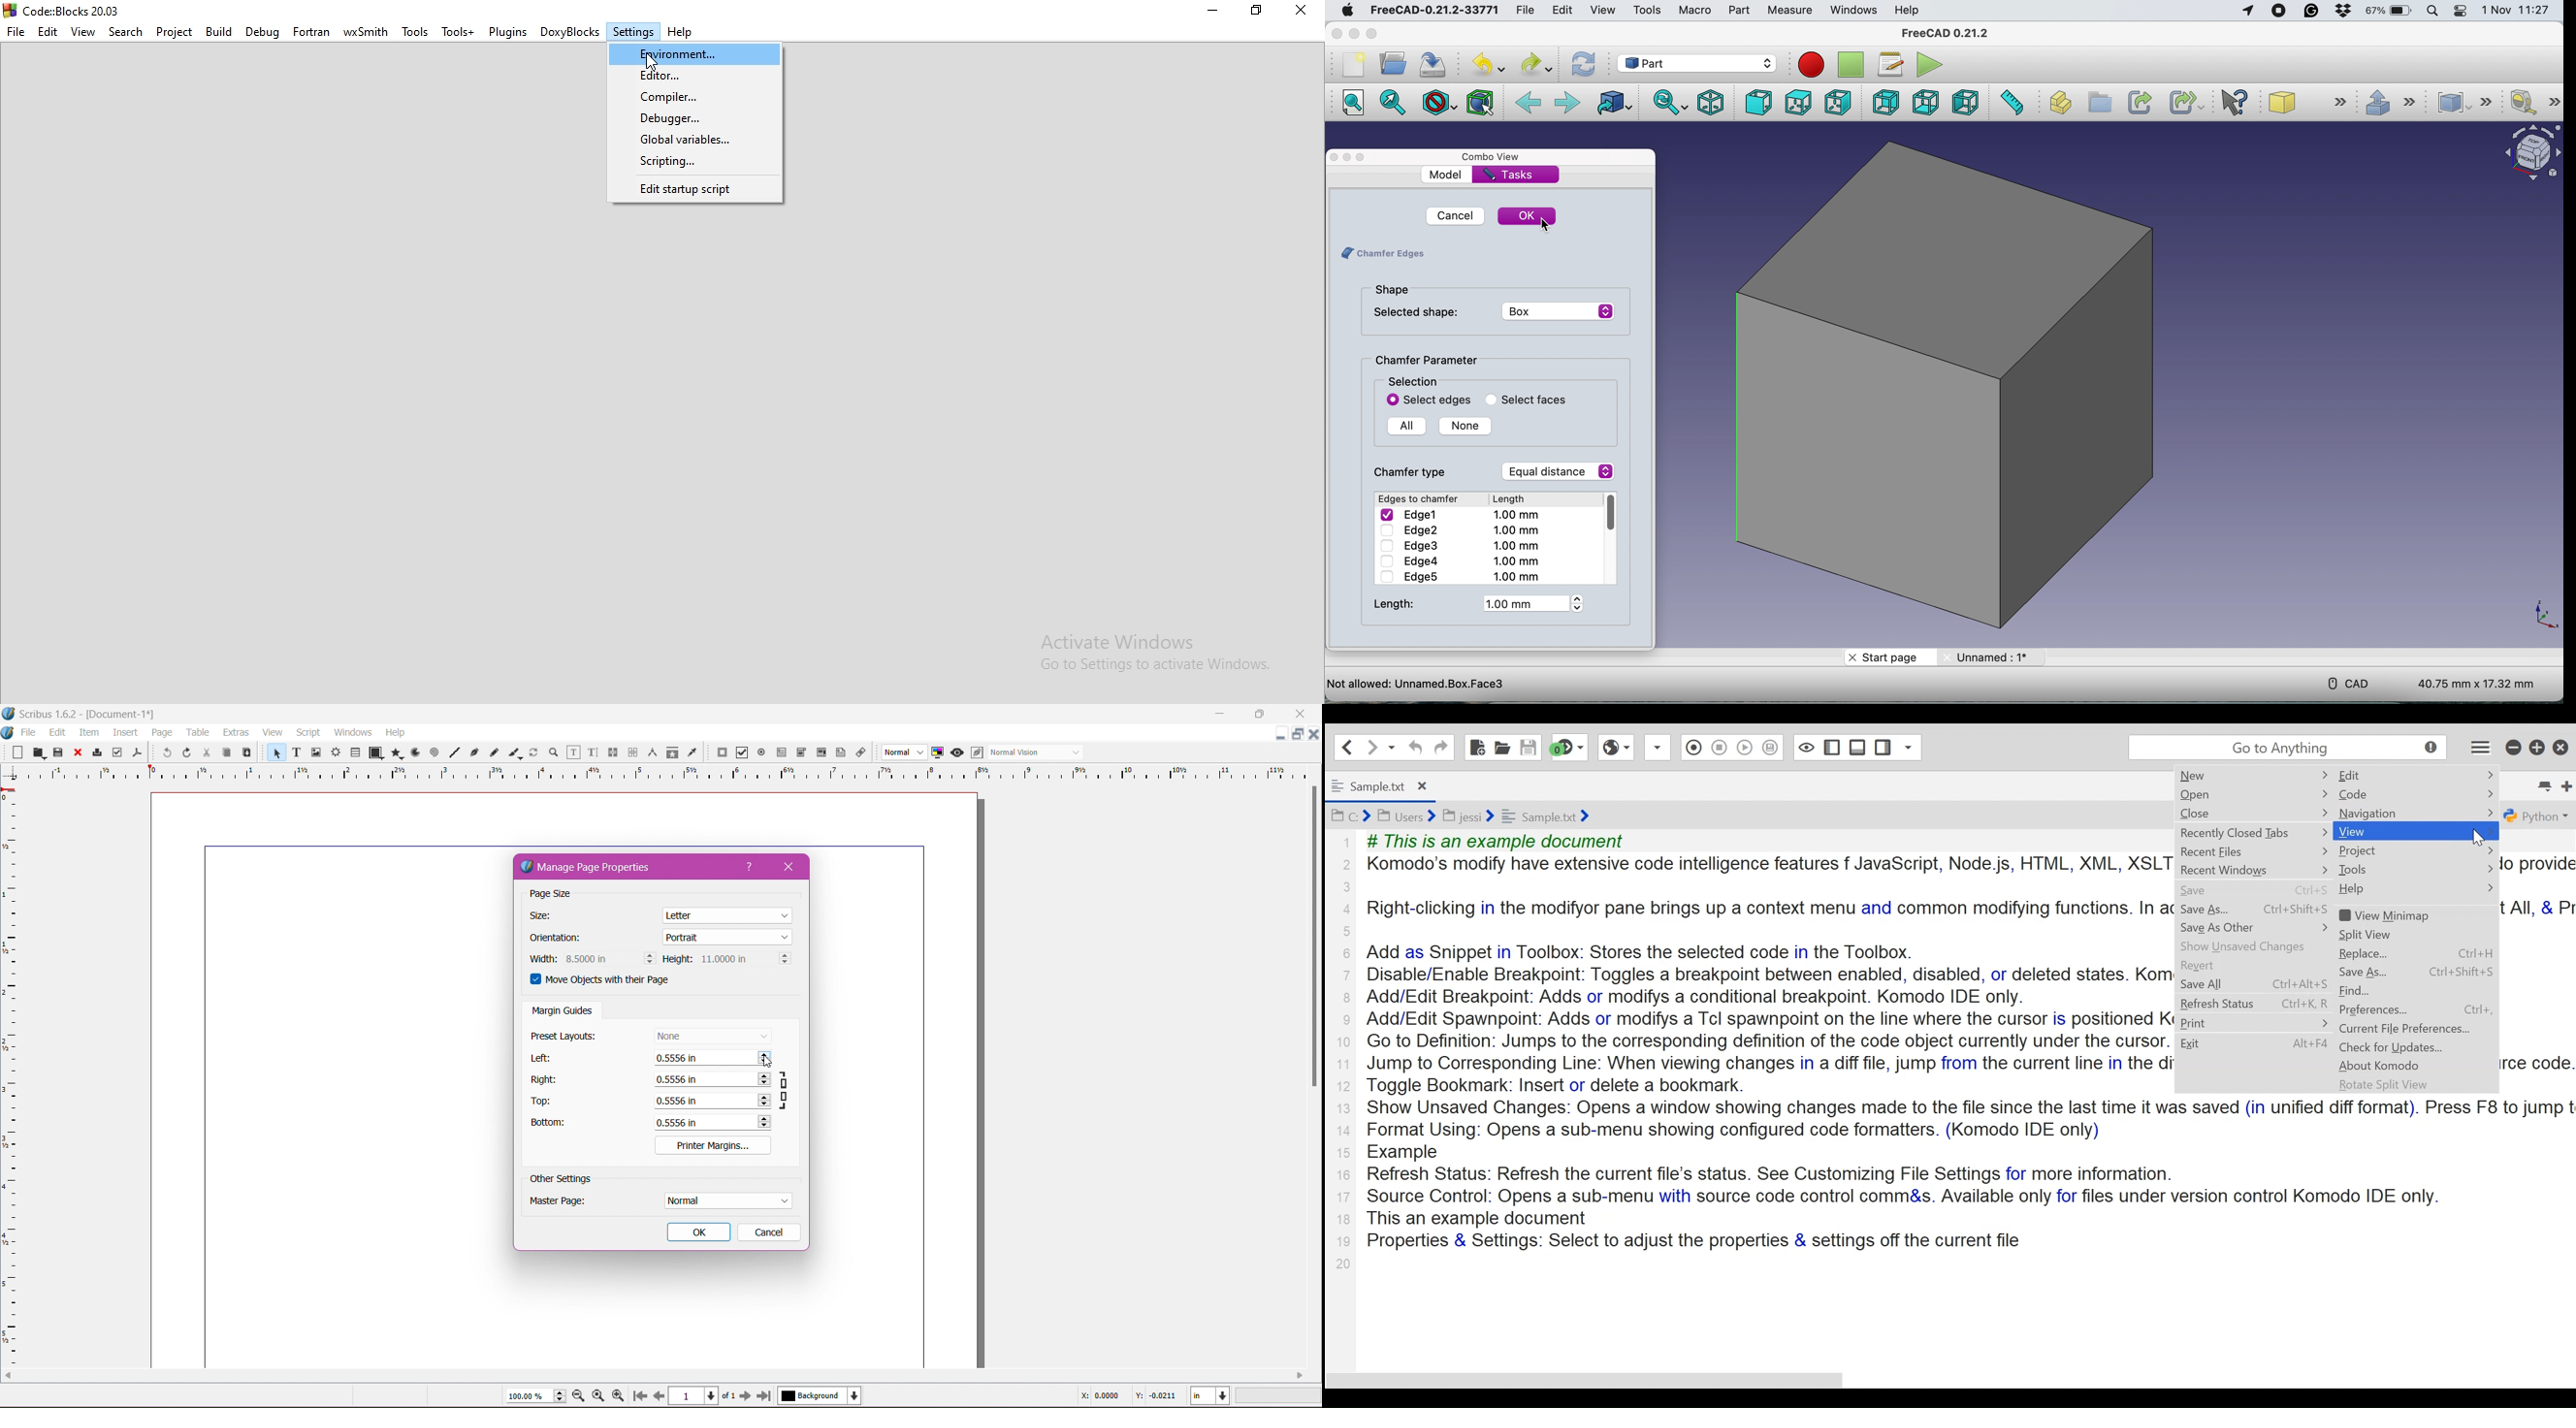 The height and width of the screenshot is (1428, 2576). Describe the element at coordinates (659, 1396) in the screenshot. I see `Go to previous page` at that location.